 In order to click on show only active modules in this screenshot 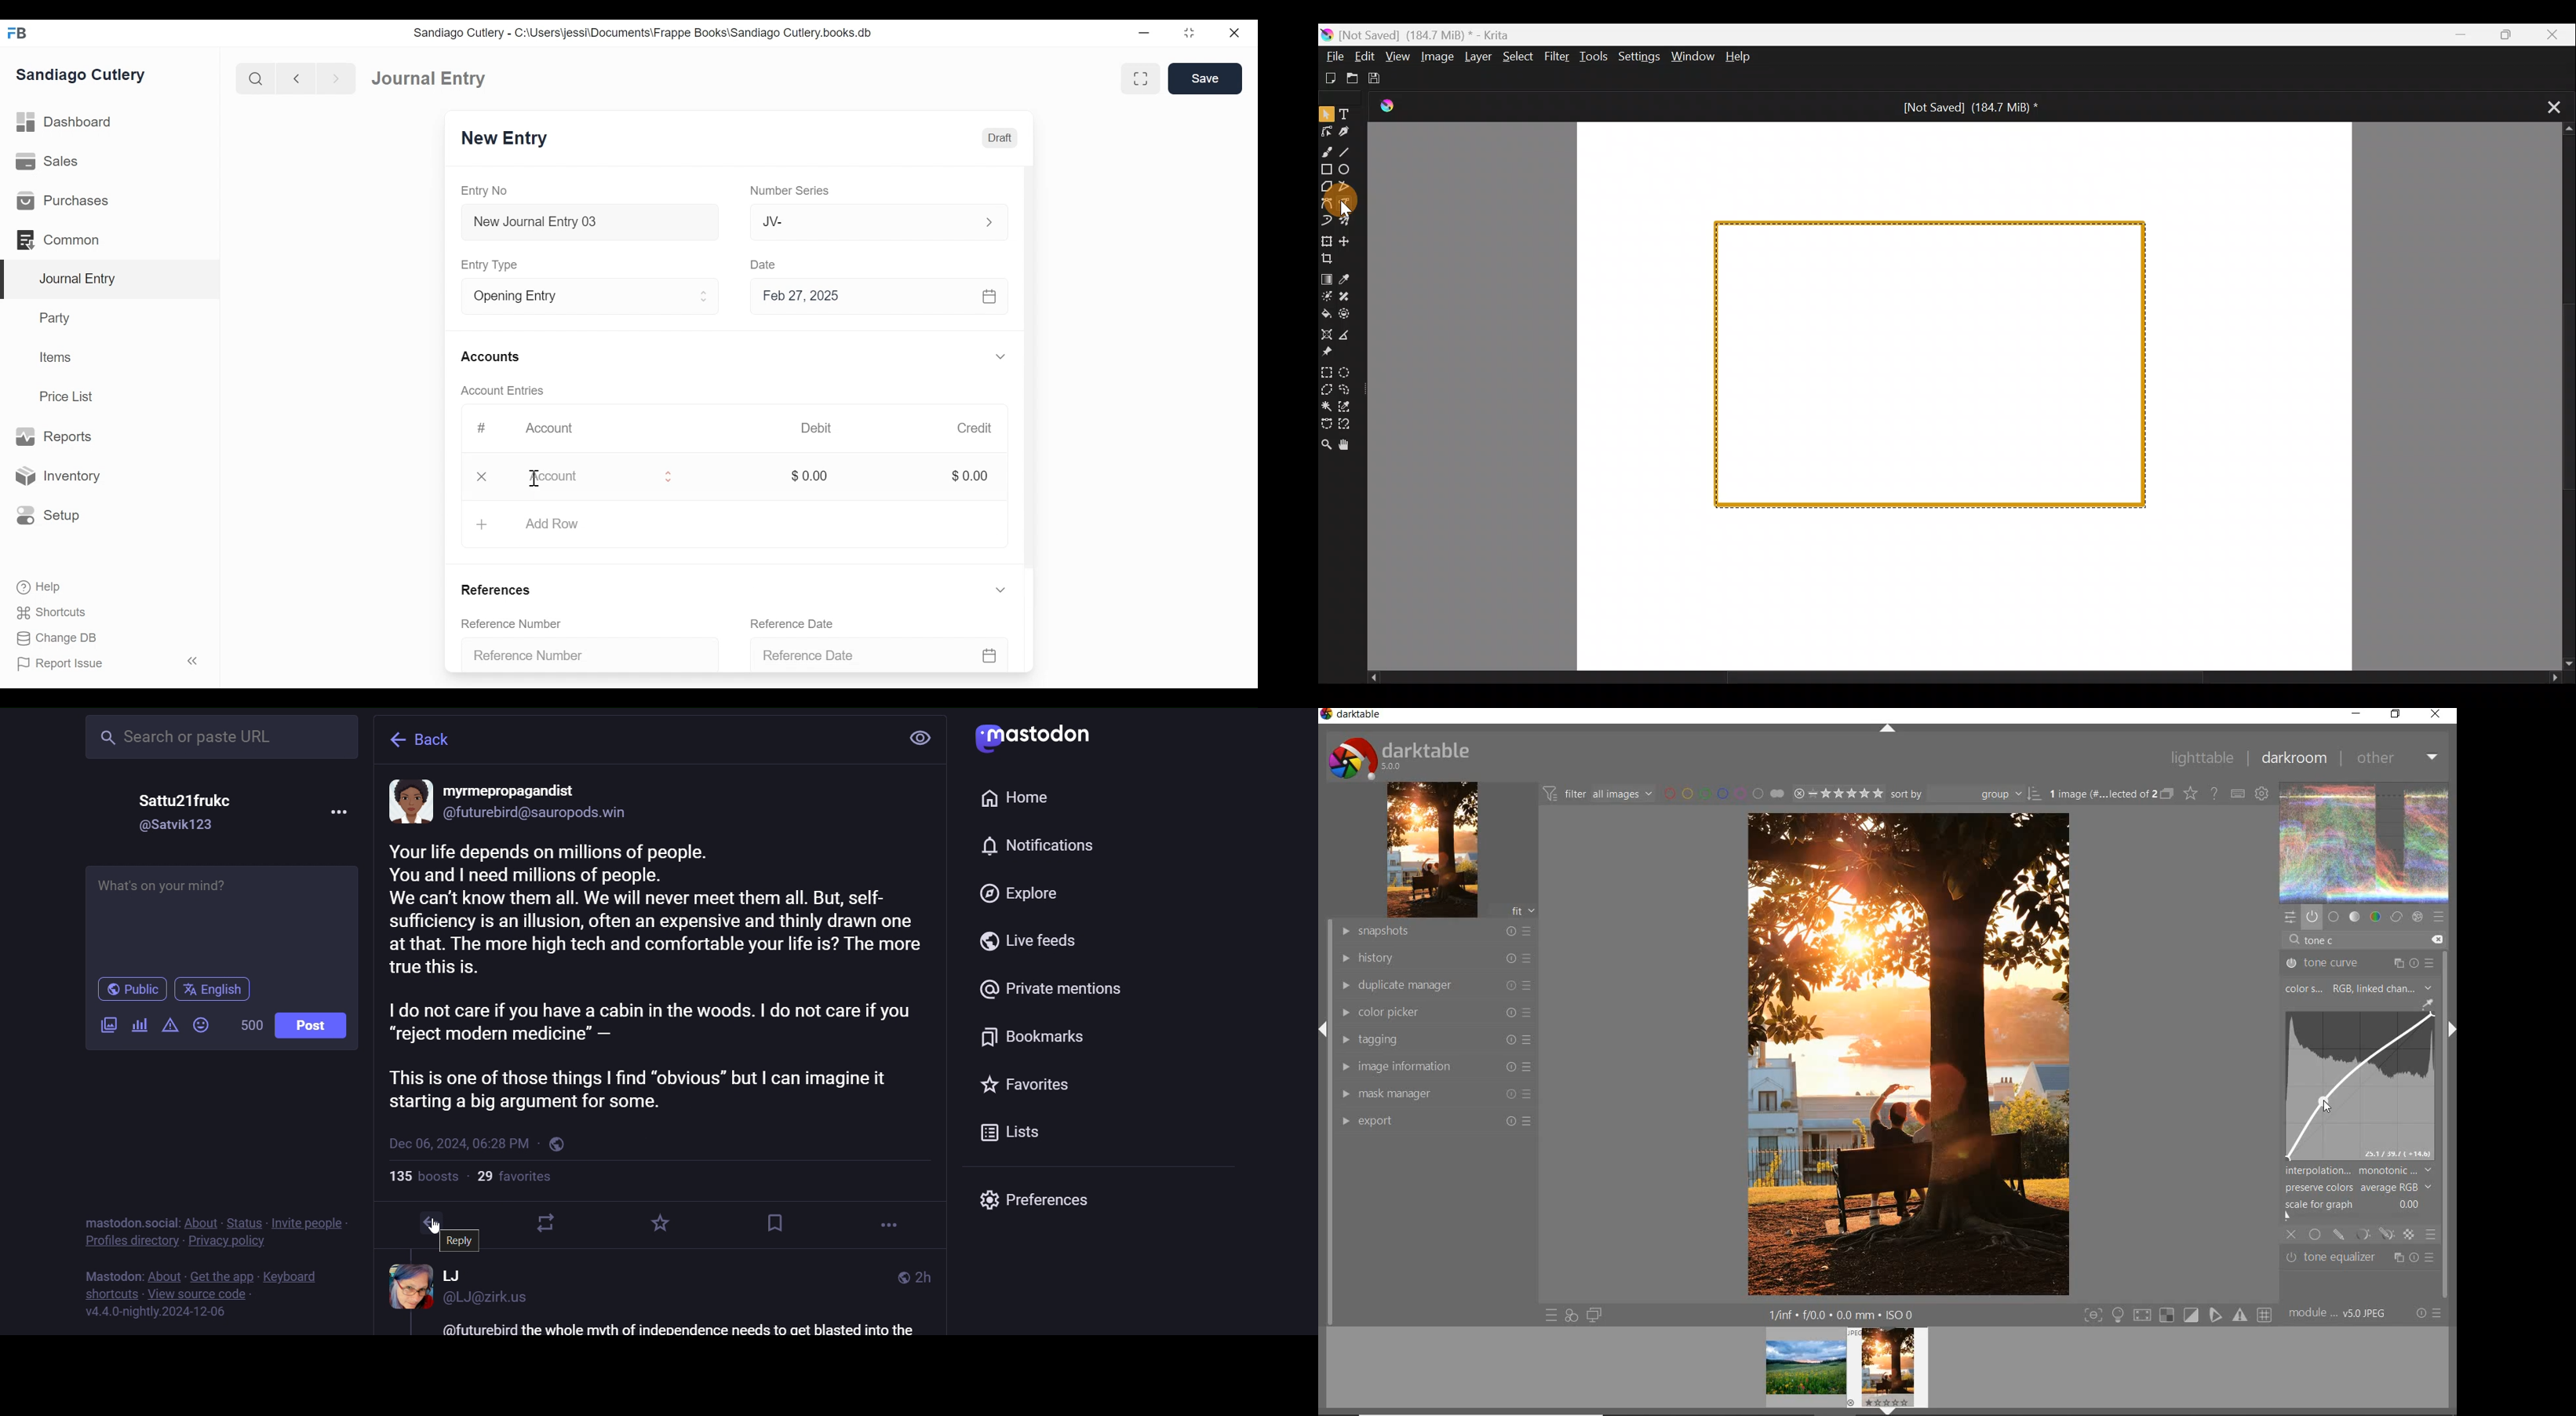, I will do `click(2313, 916)`.